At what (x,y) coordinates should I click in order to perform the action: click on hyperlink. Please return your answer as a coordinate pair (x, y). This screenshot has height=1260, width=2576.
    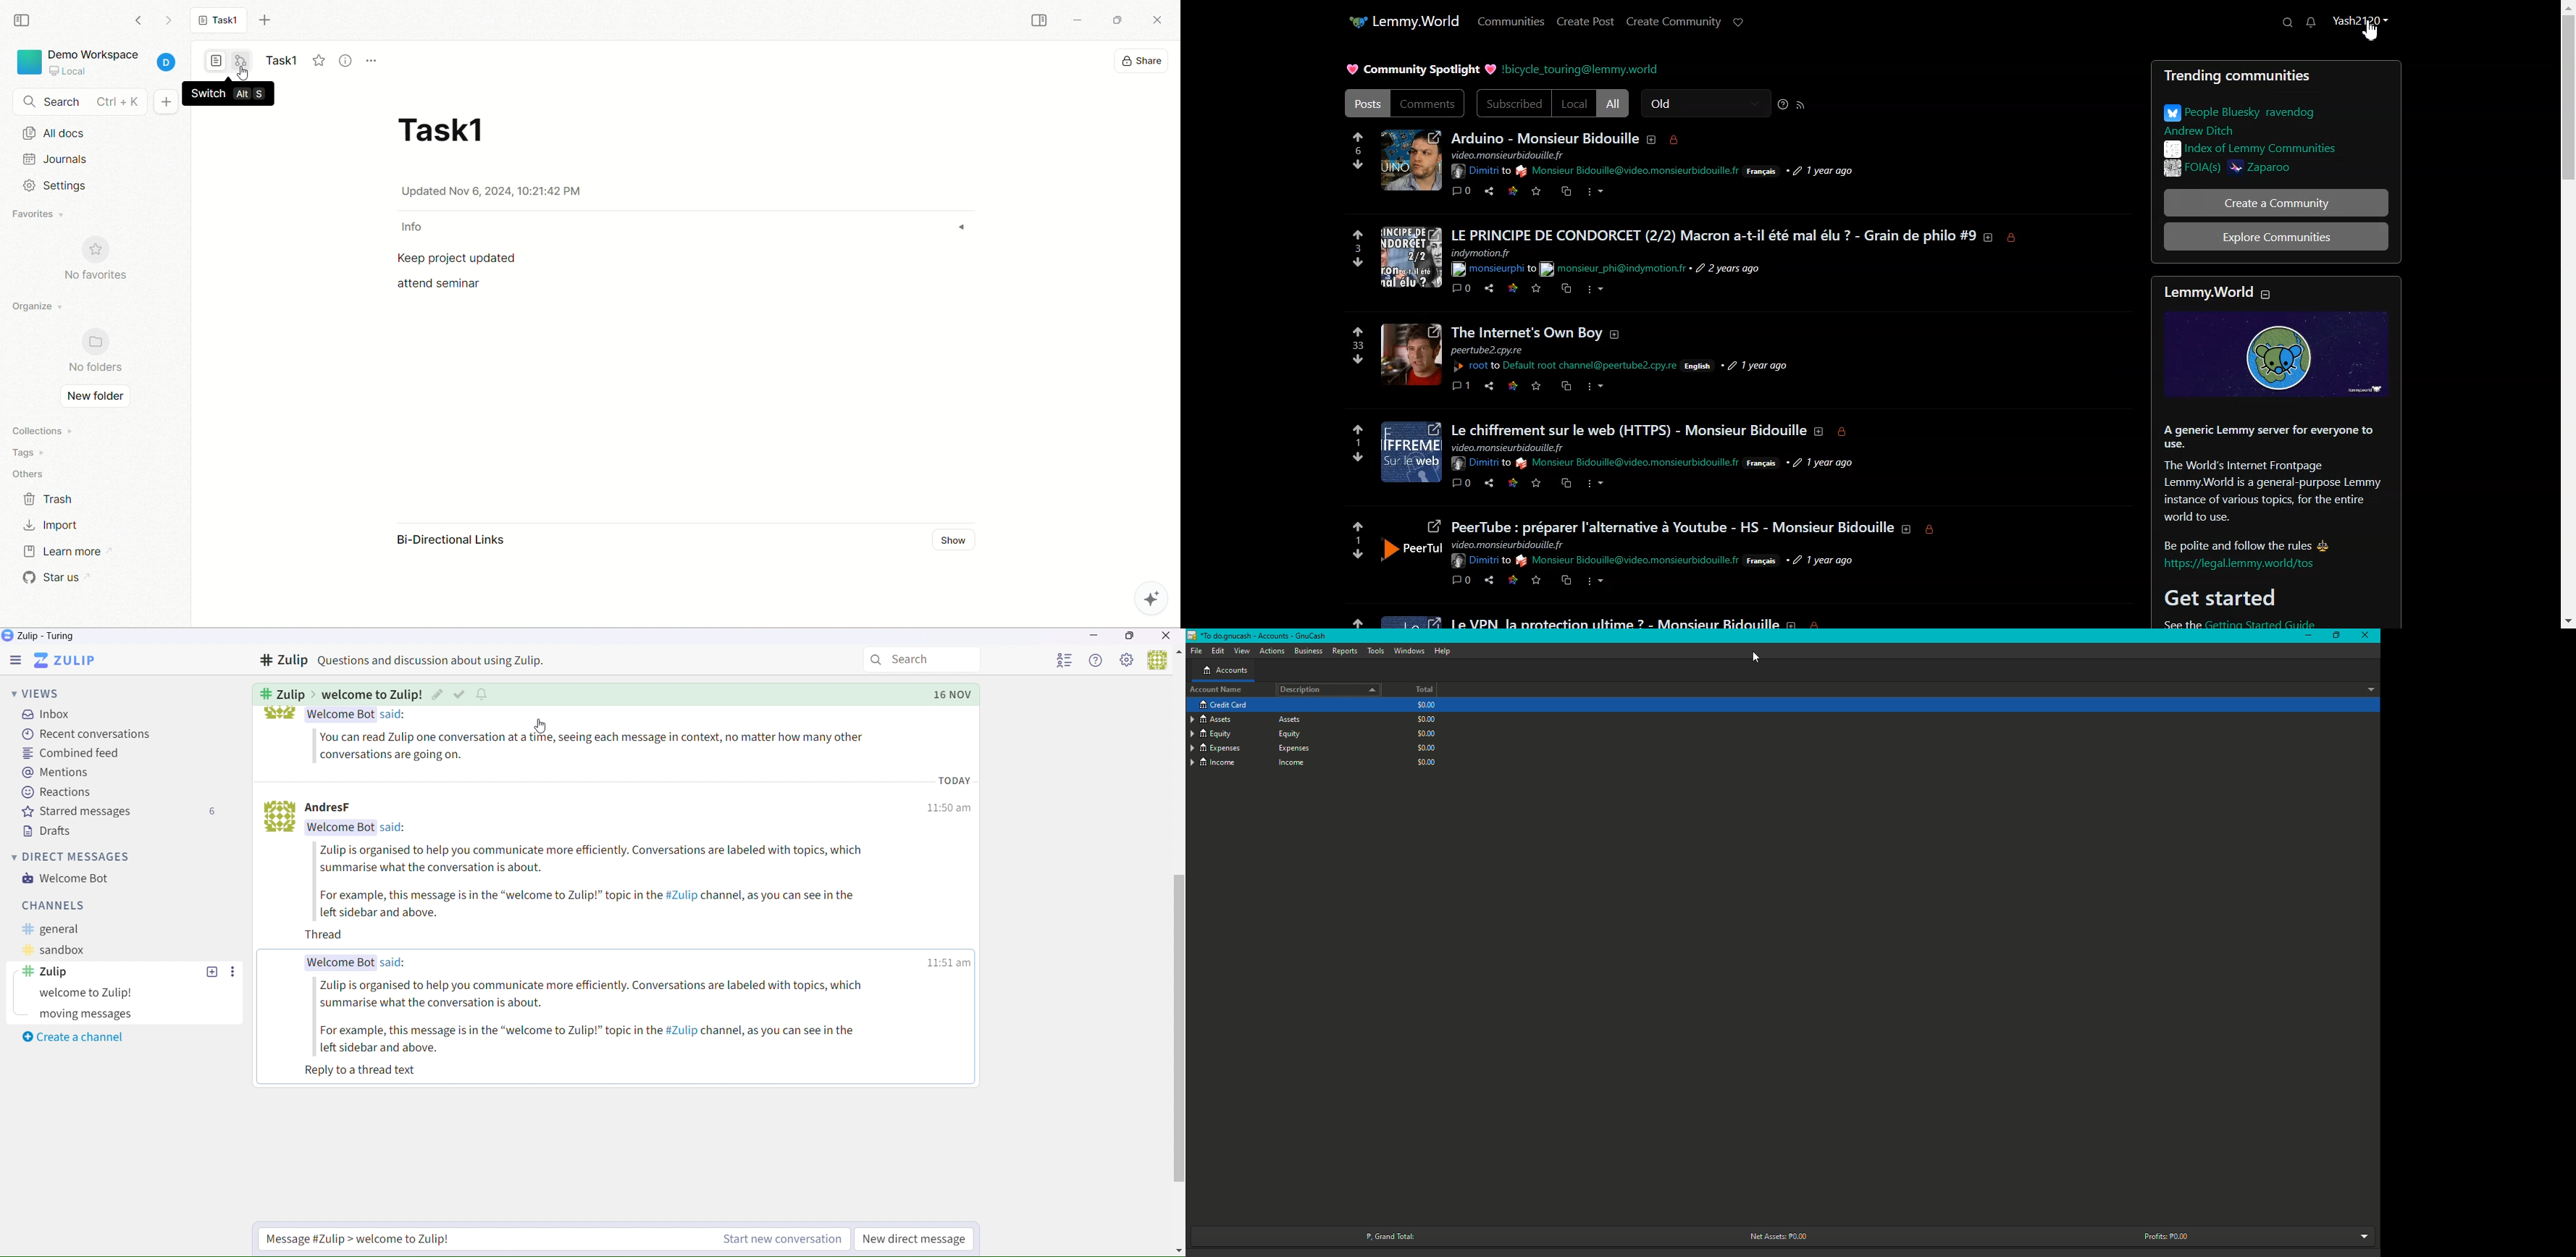
    Looking at the image, I should click on (2275, 621).